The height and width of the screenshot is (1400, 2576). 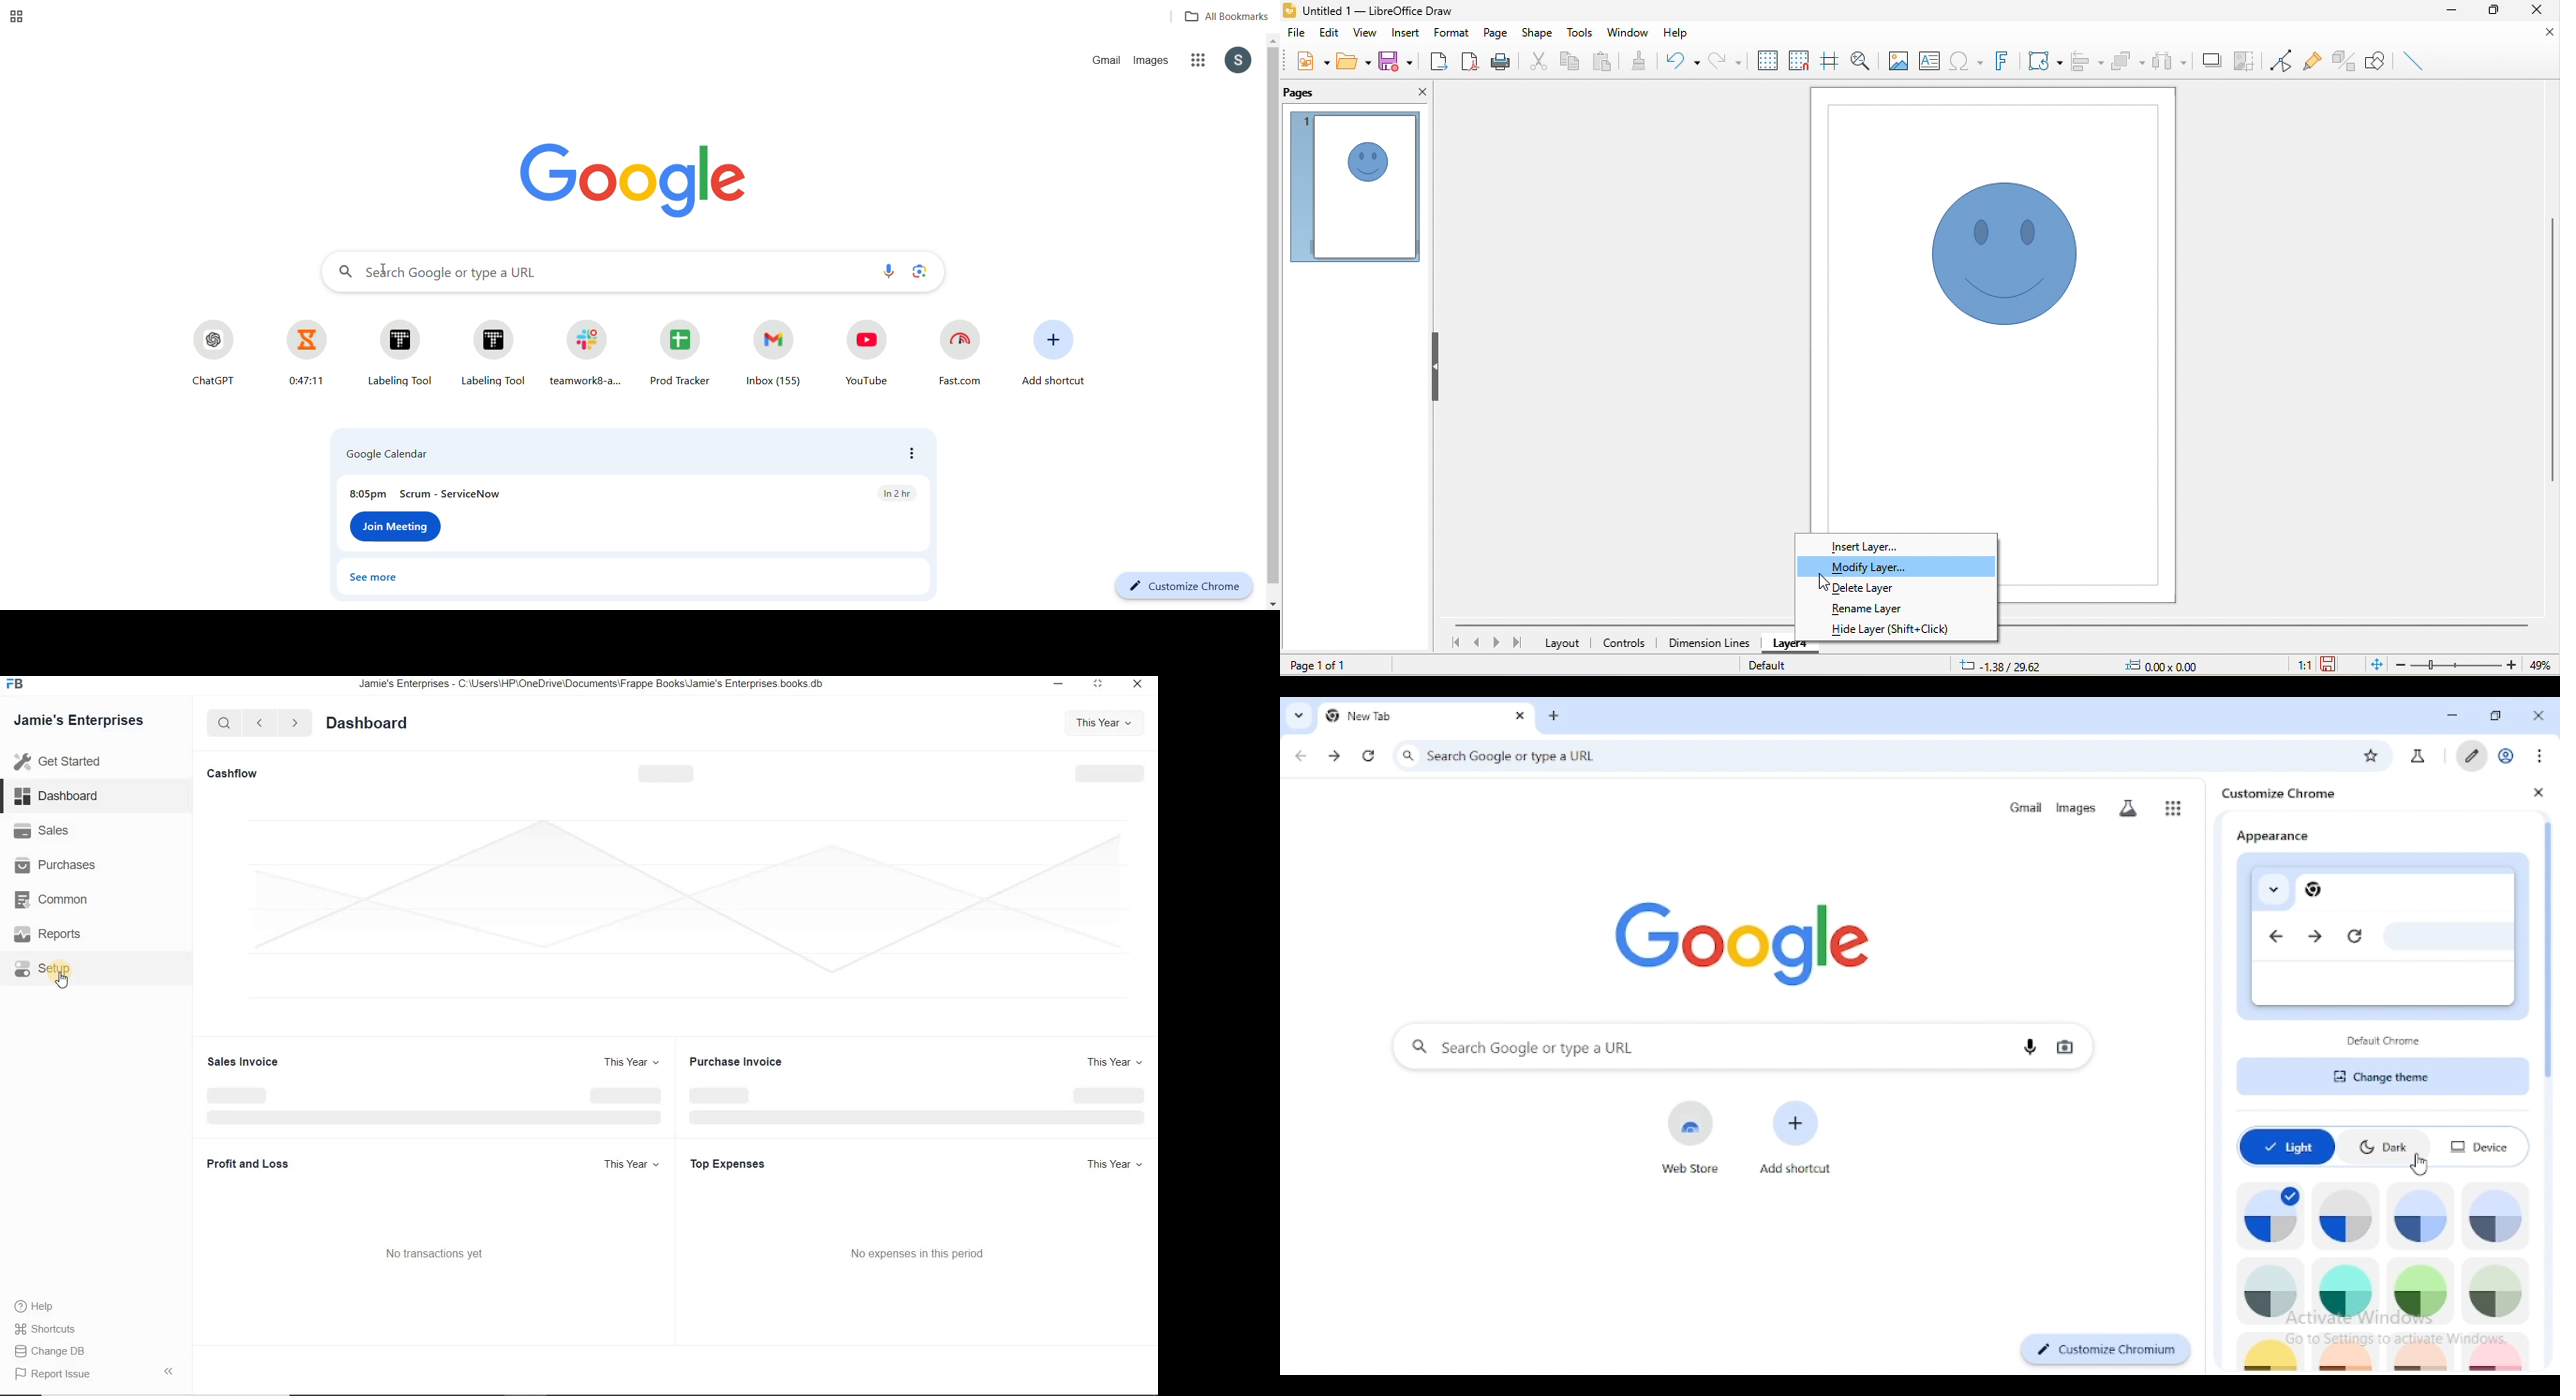 What do you see at coordinates (88, 762) in the screenshot?
I see `Get Started` at bounding box center [88, 762].